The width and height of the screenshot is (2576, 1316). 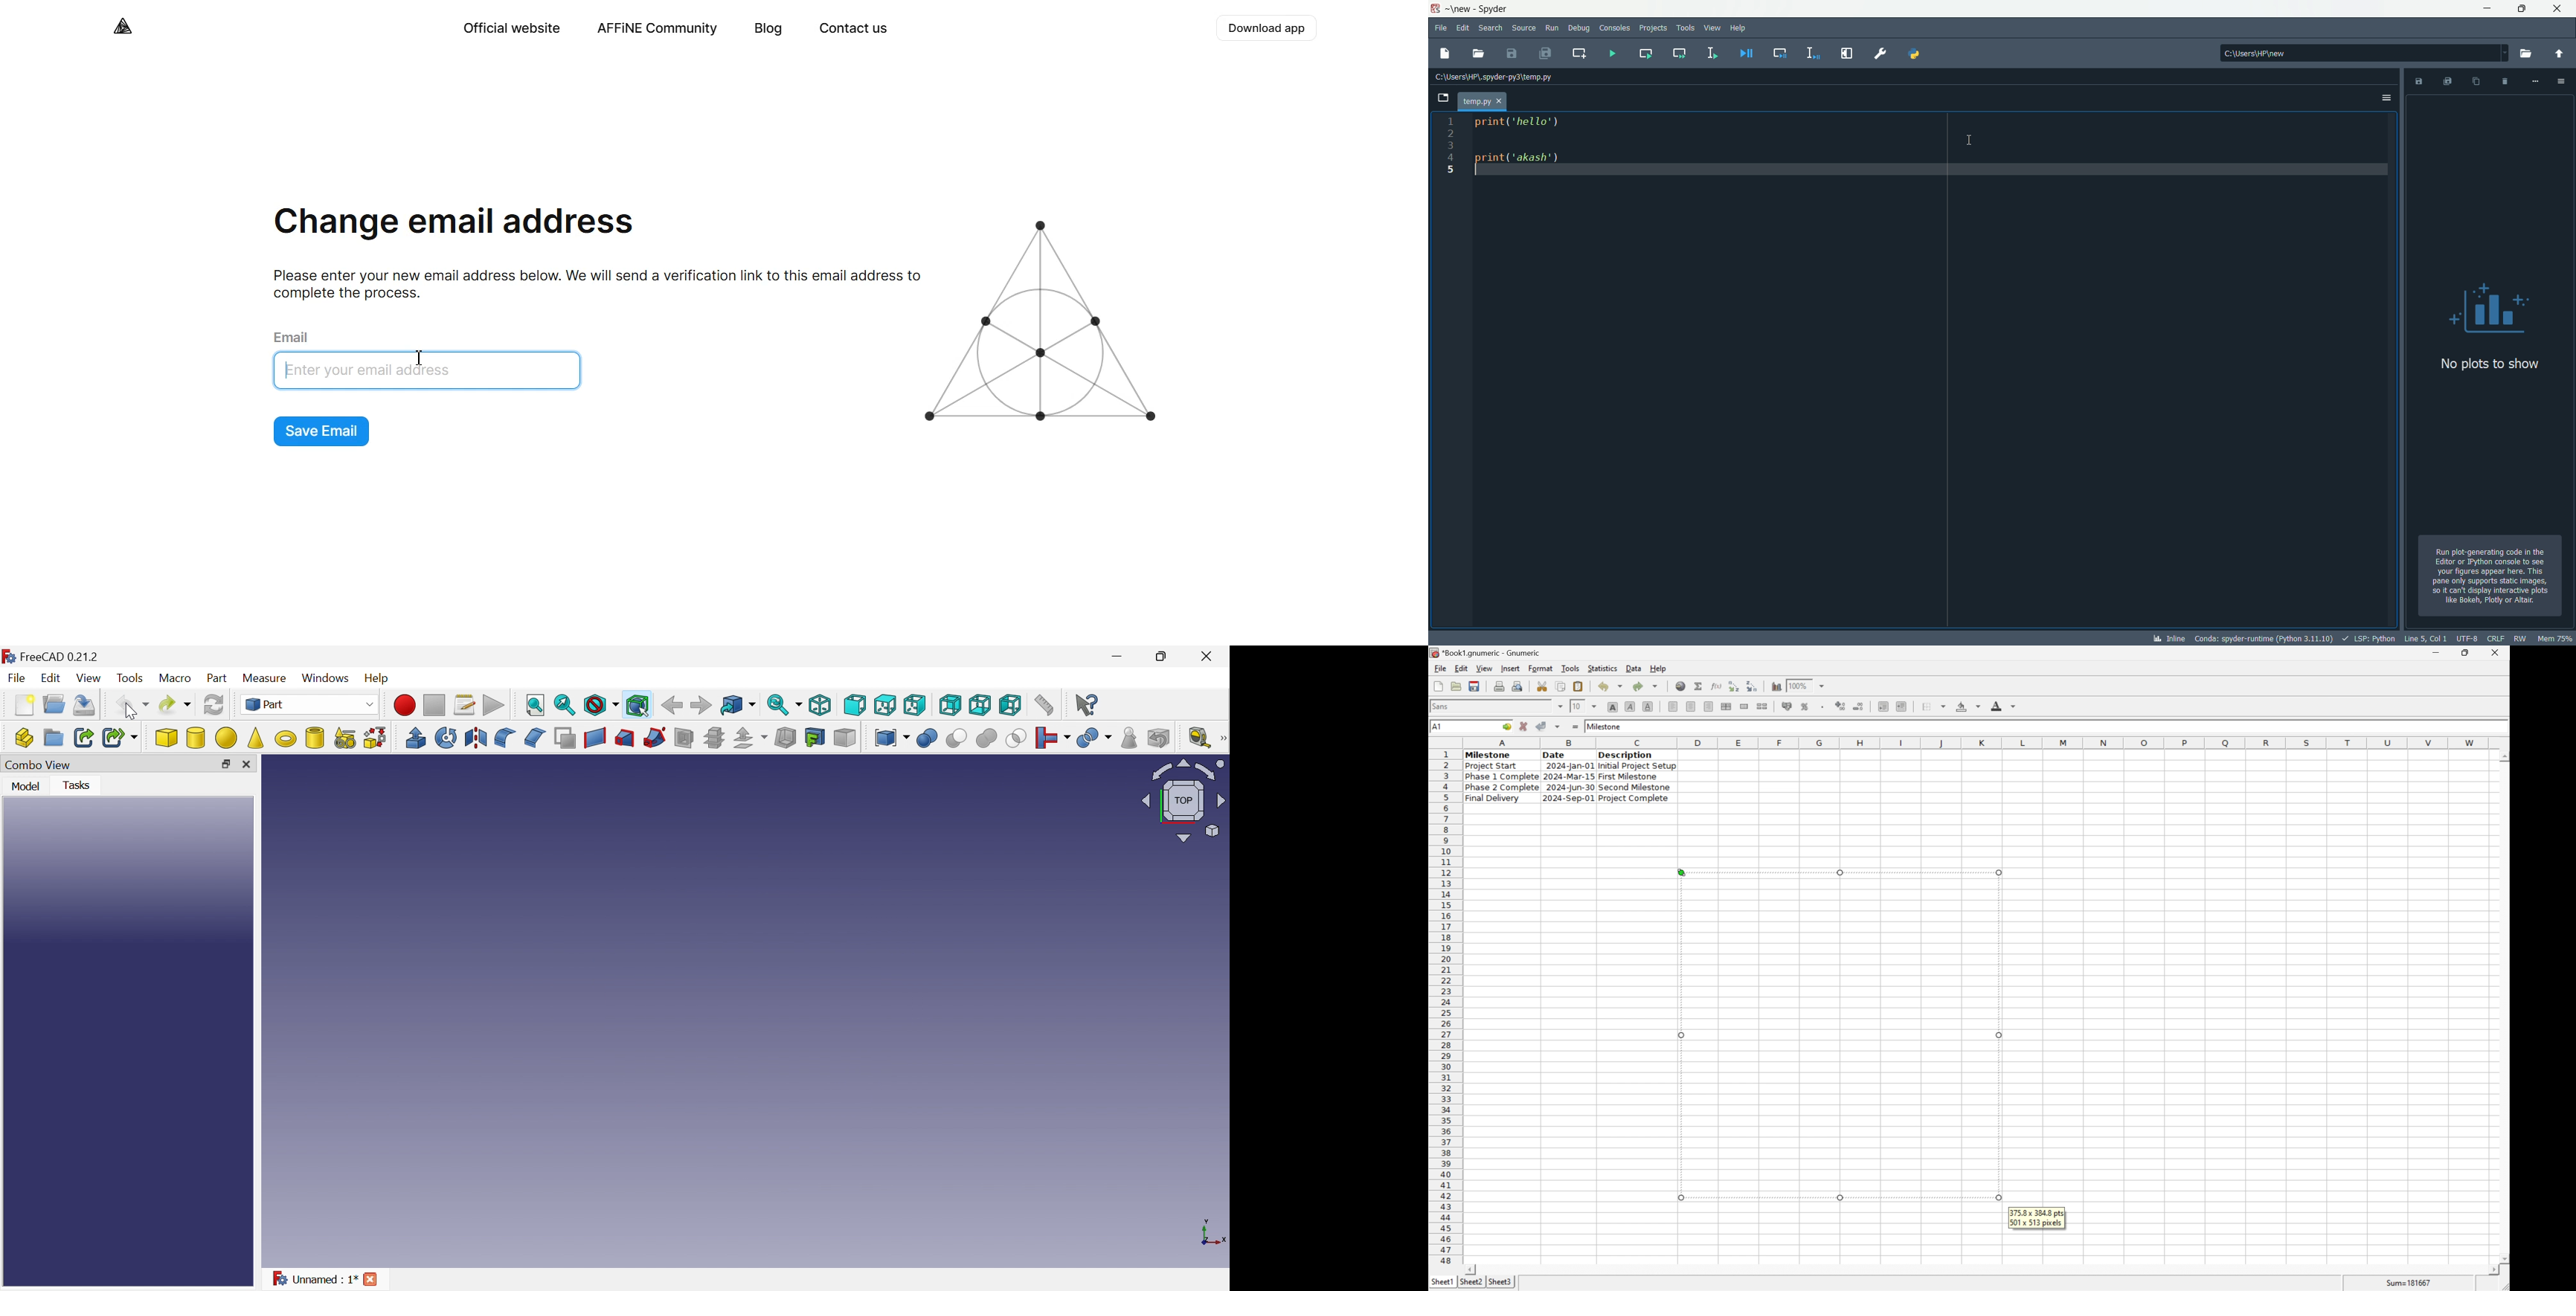 What do you see at coordinates (1658, 667) in the screenshot?
I see `help` at bounding box center [1658, 667].